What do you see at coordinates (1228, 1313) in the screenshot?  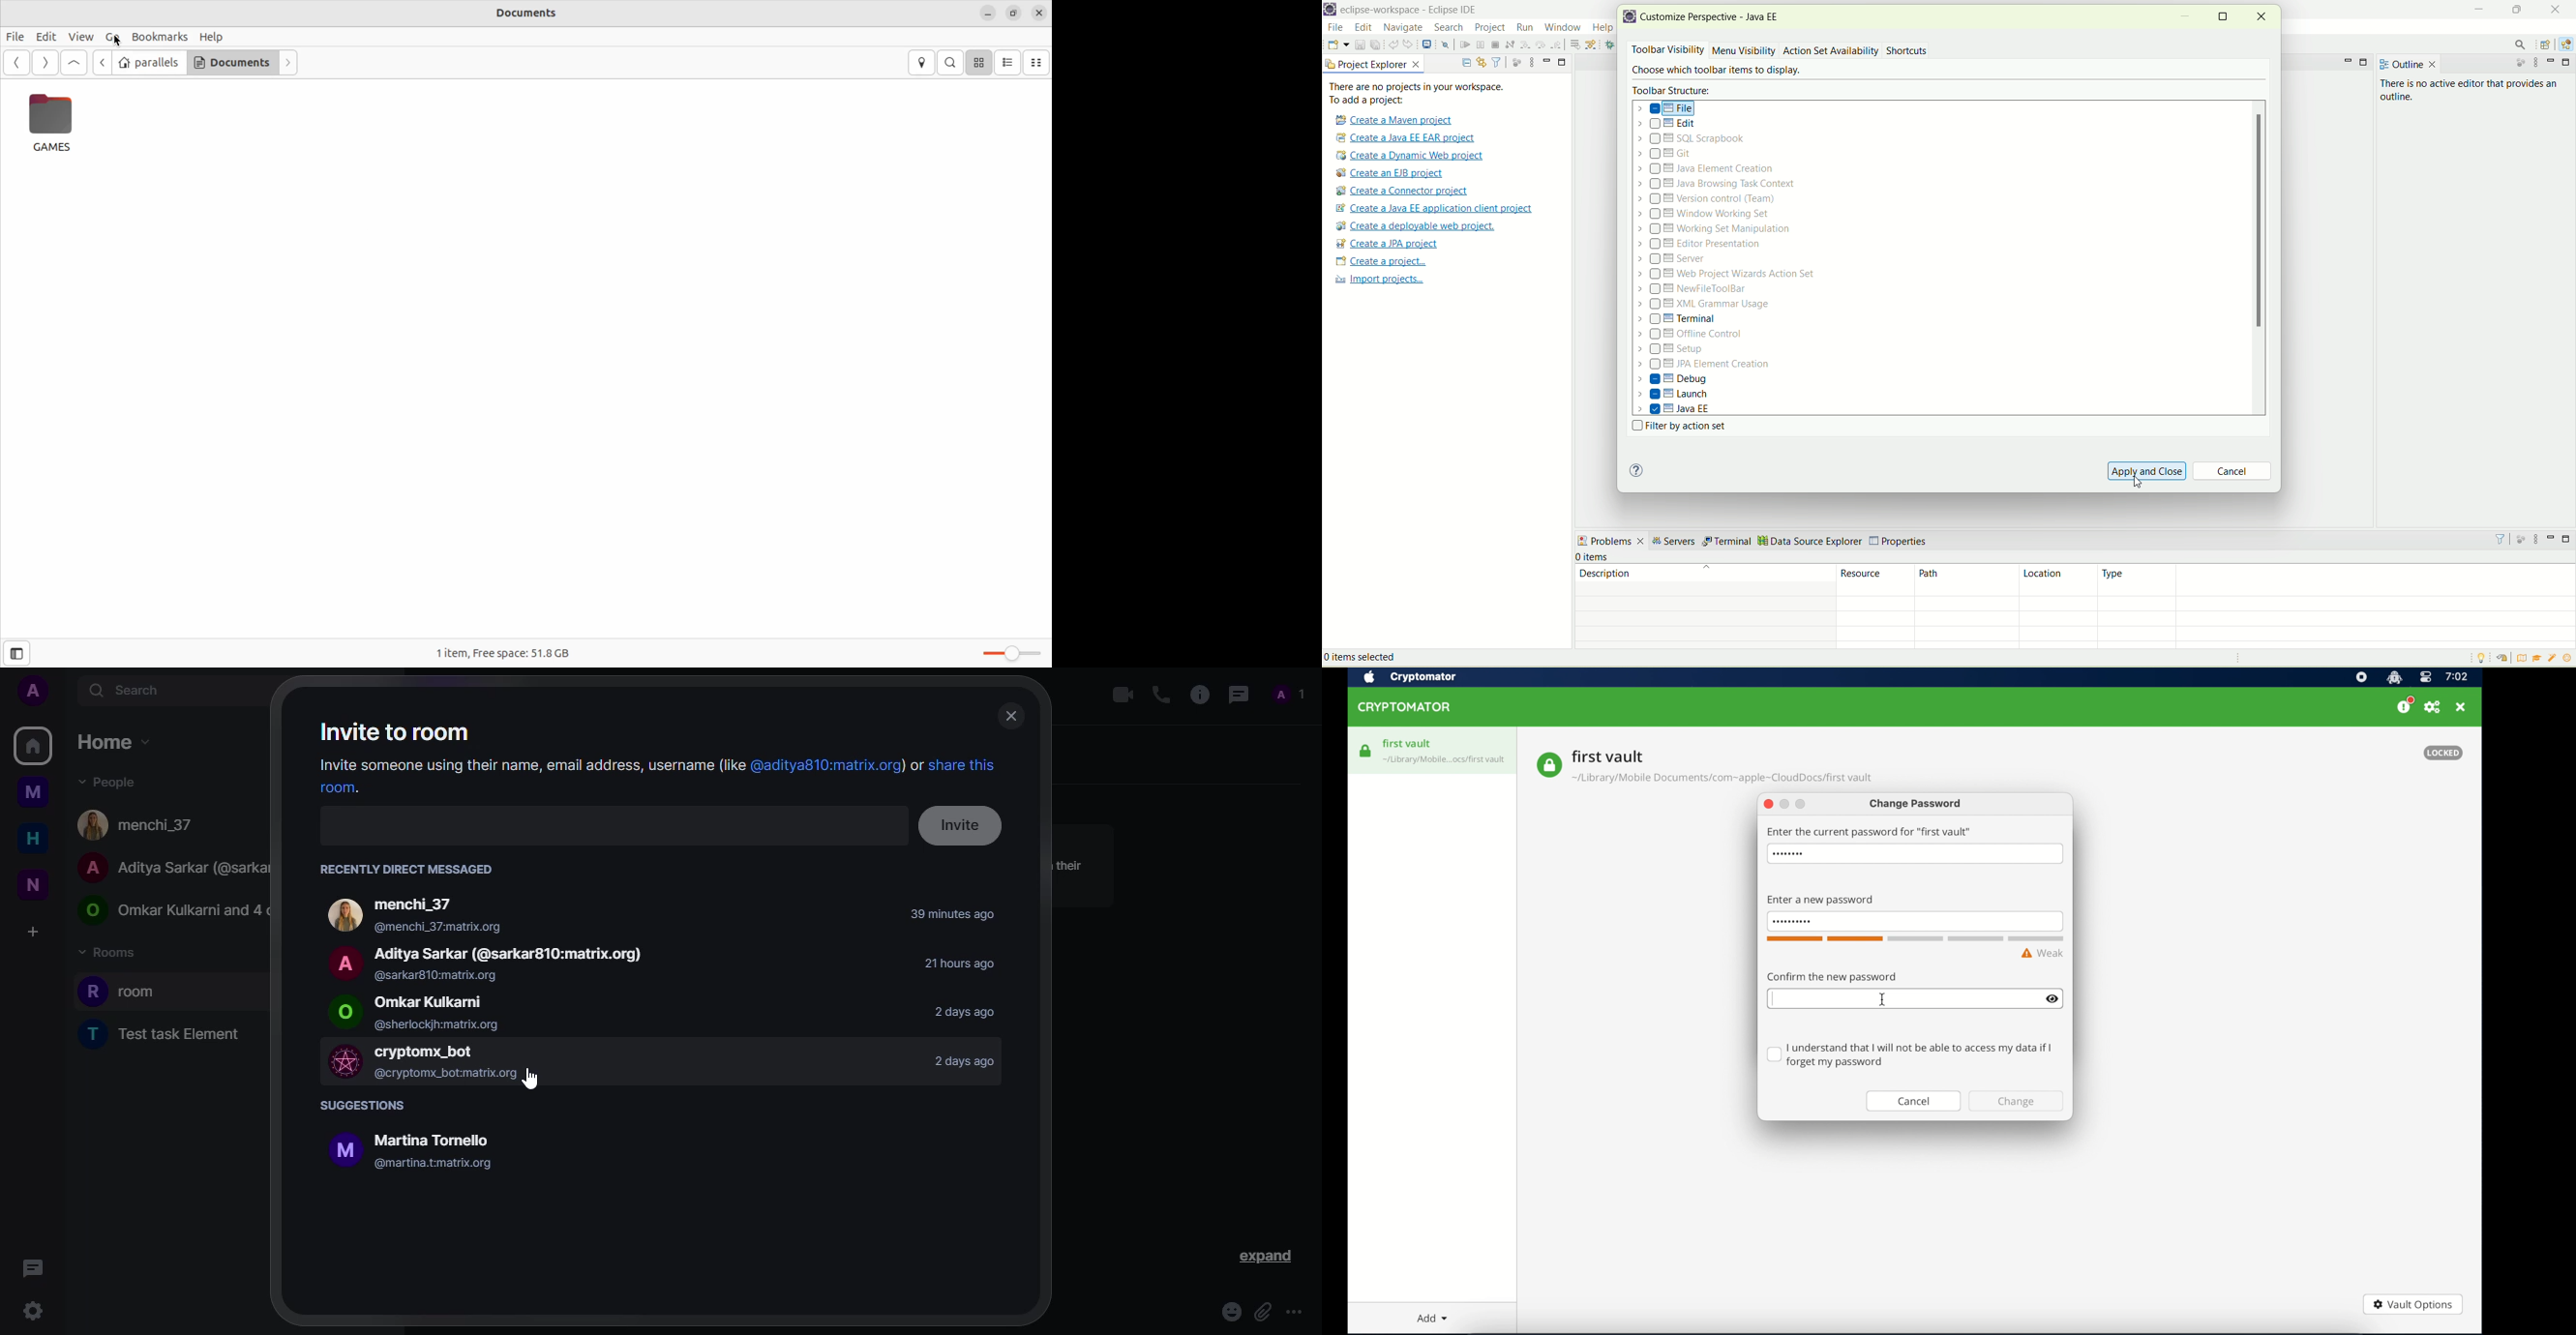 I see `emoji` at bounding box center [1228, 1313].